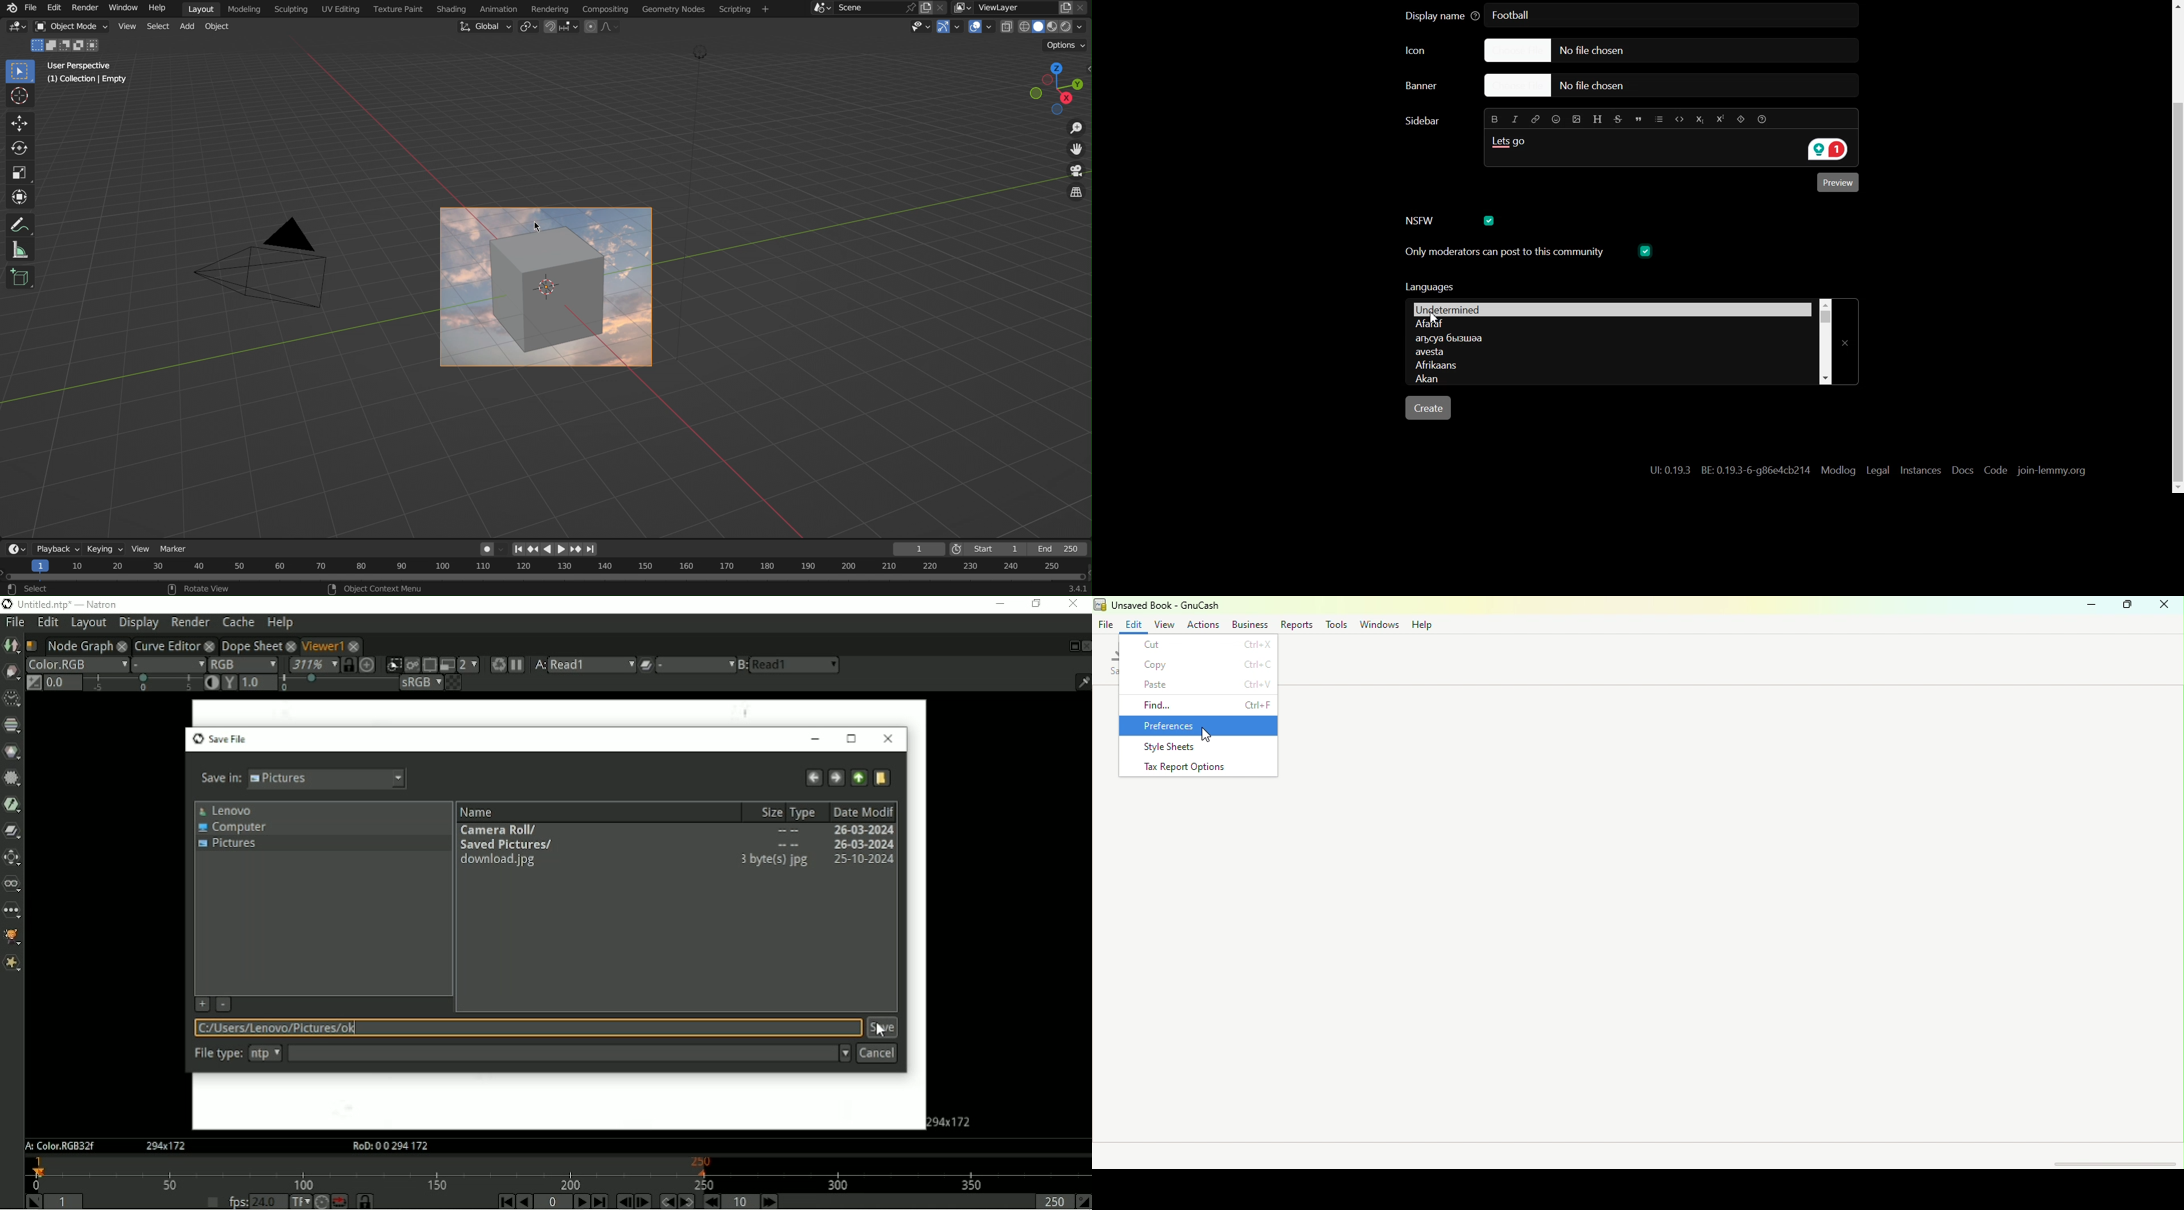  I want to click on Next increment, so click(769, 1202).